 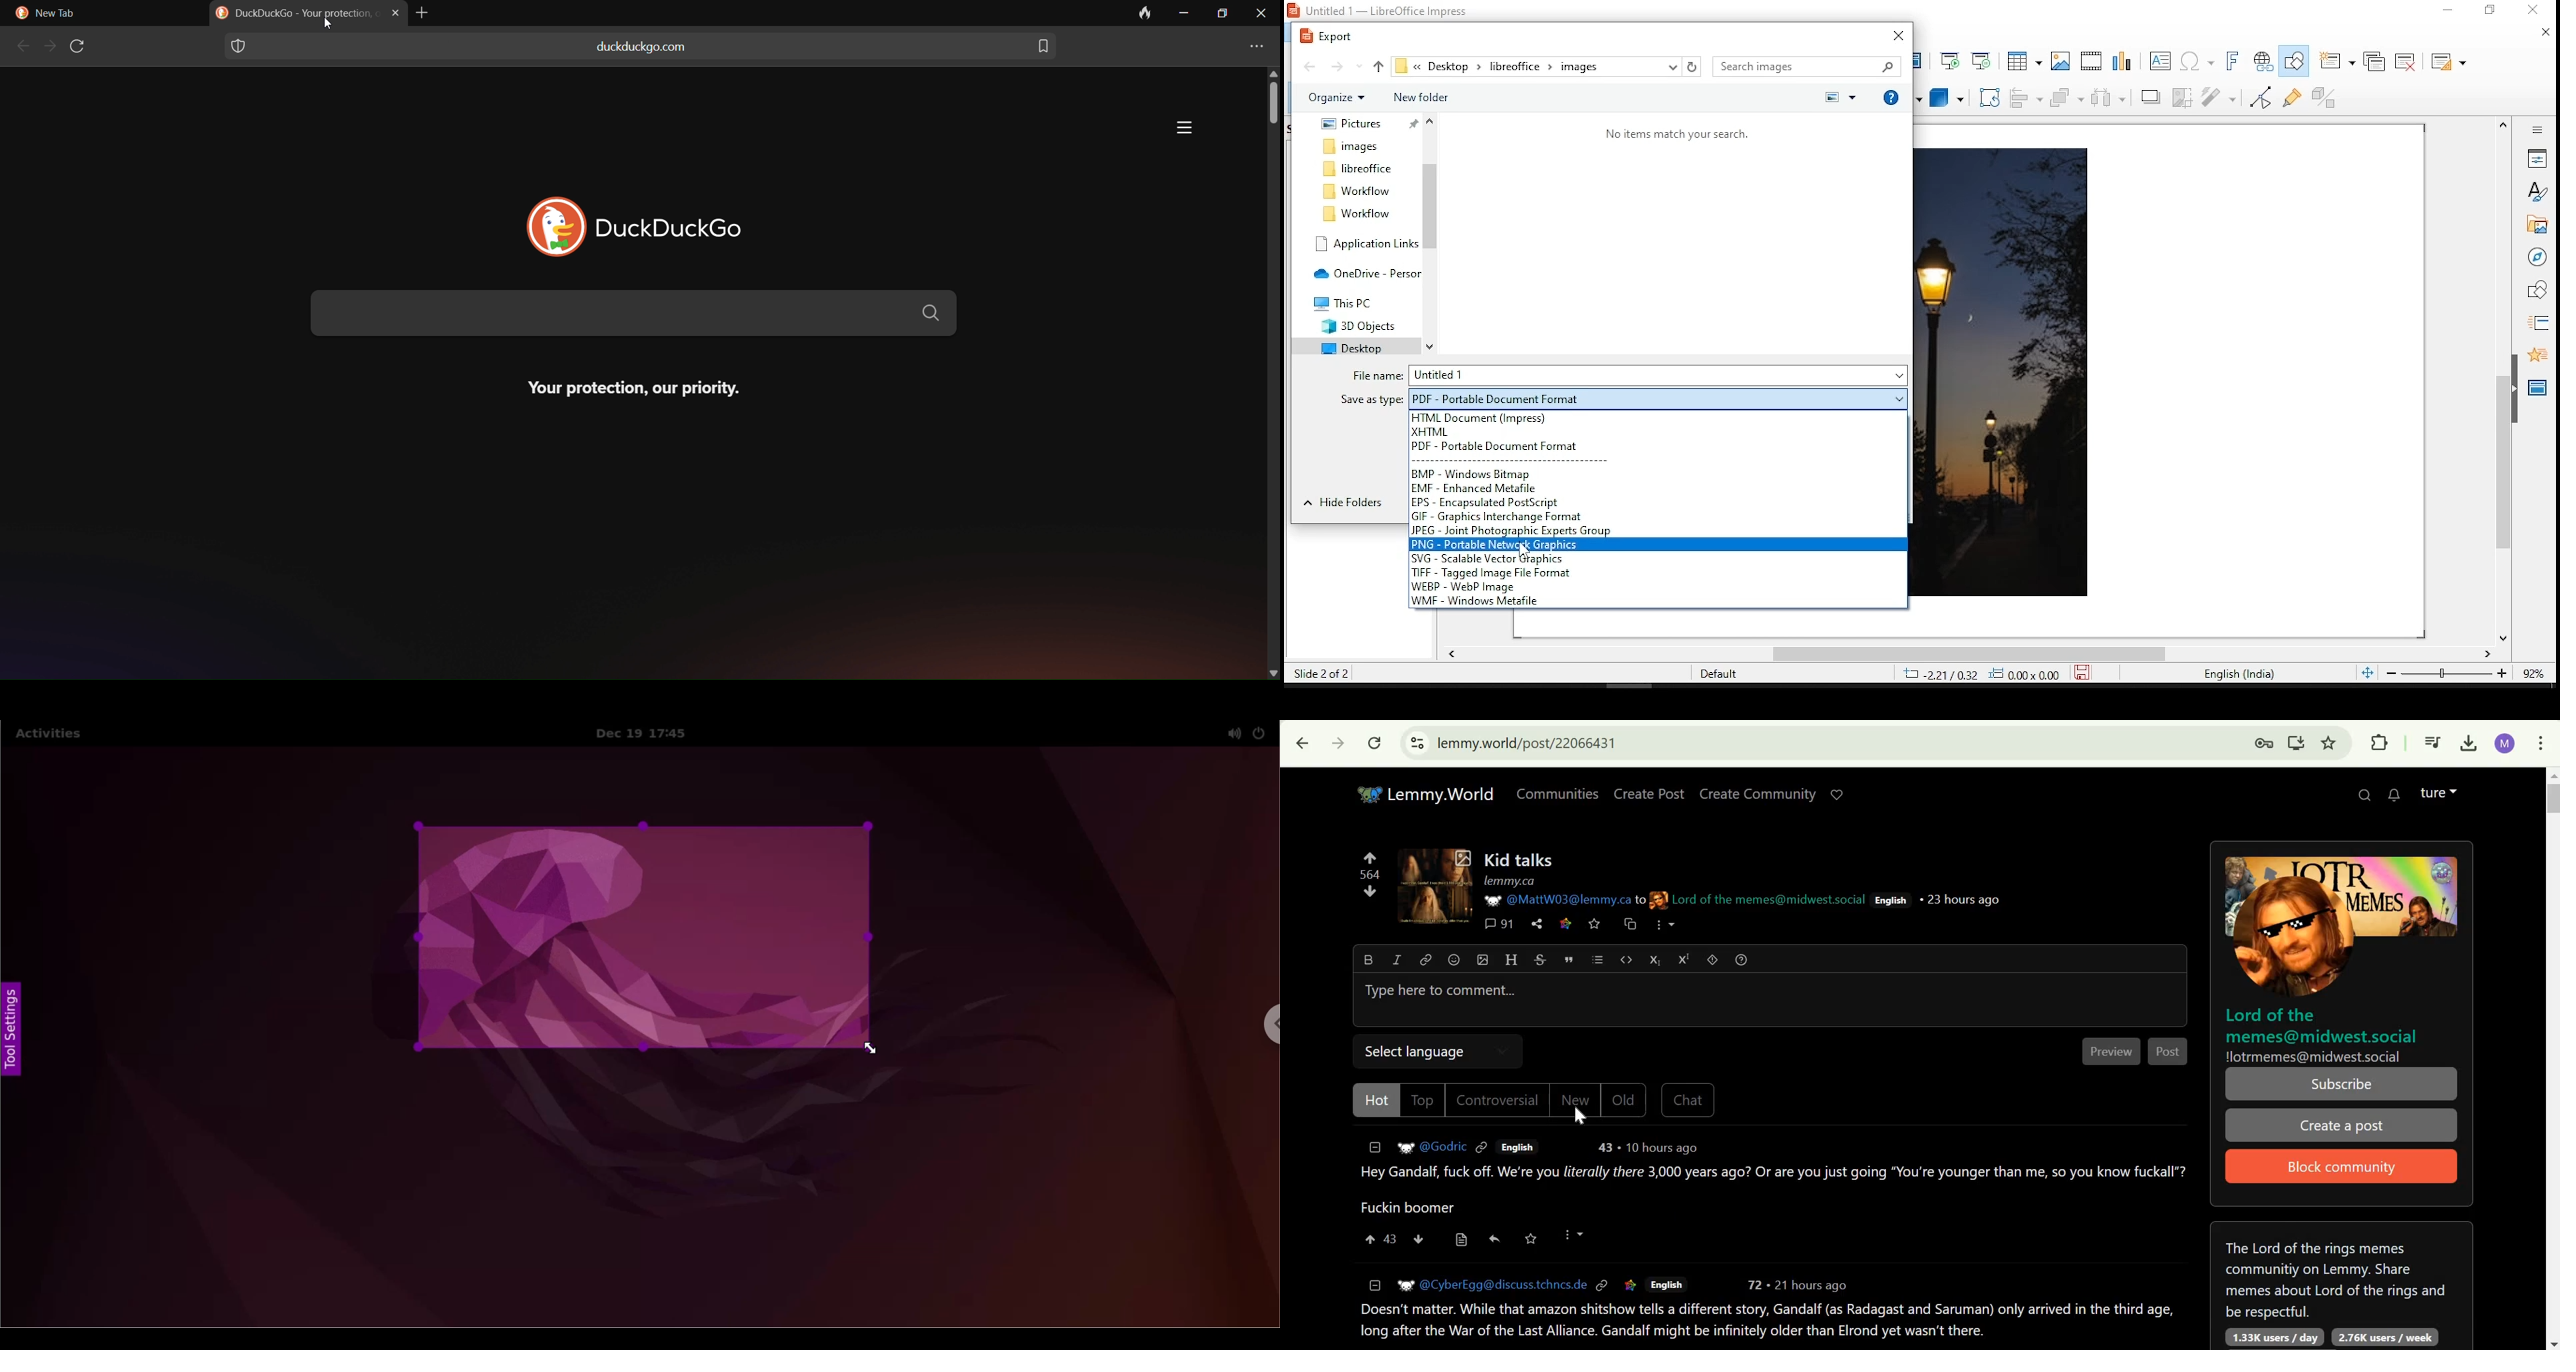 What do you see at coordinates (2324, 1025) in the screenshot?
I see `Lord of the memes@midwest.social` at bounding box center [2324, 1025].